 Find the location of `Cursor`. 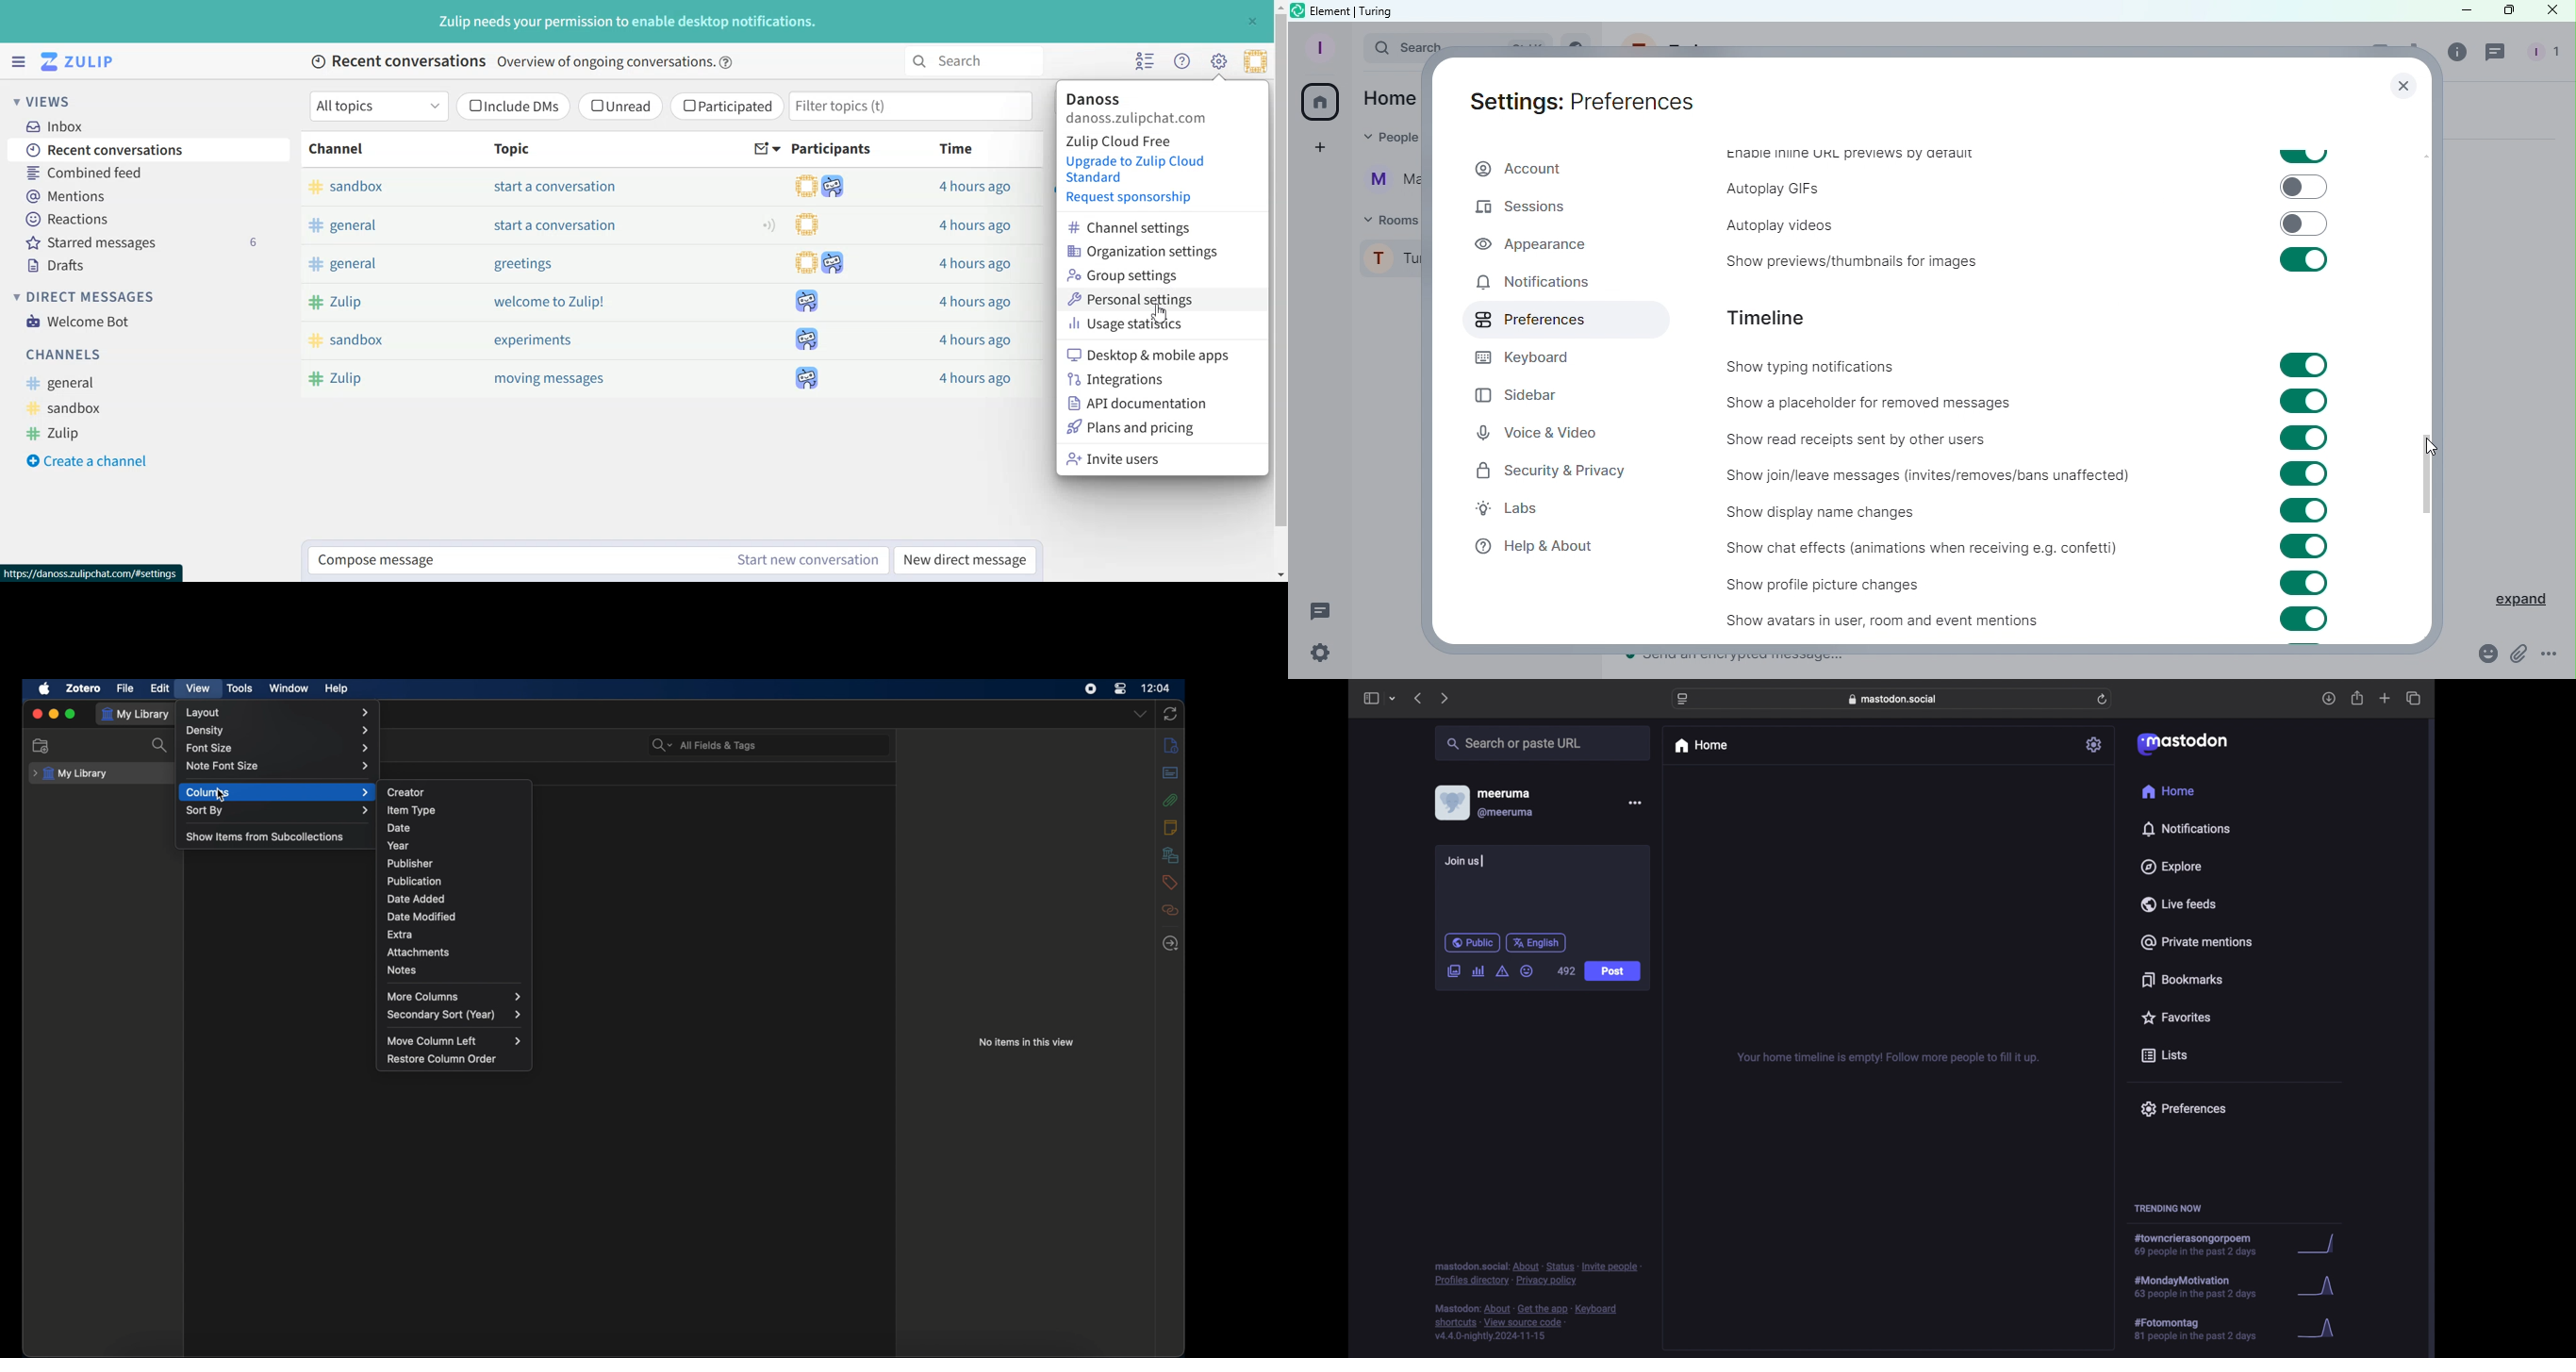

Cursor is located at coordinates (2430, 445).